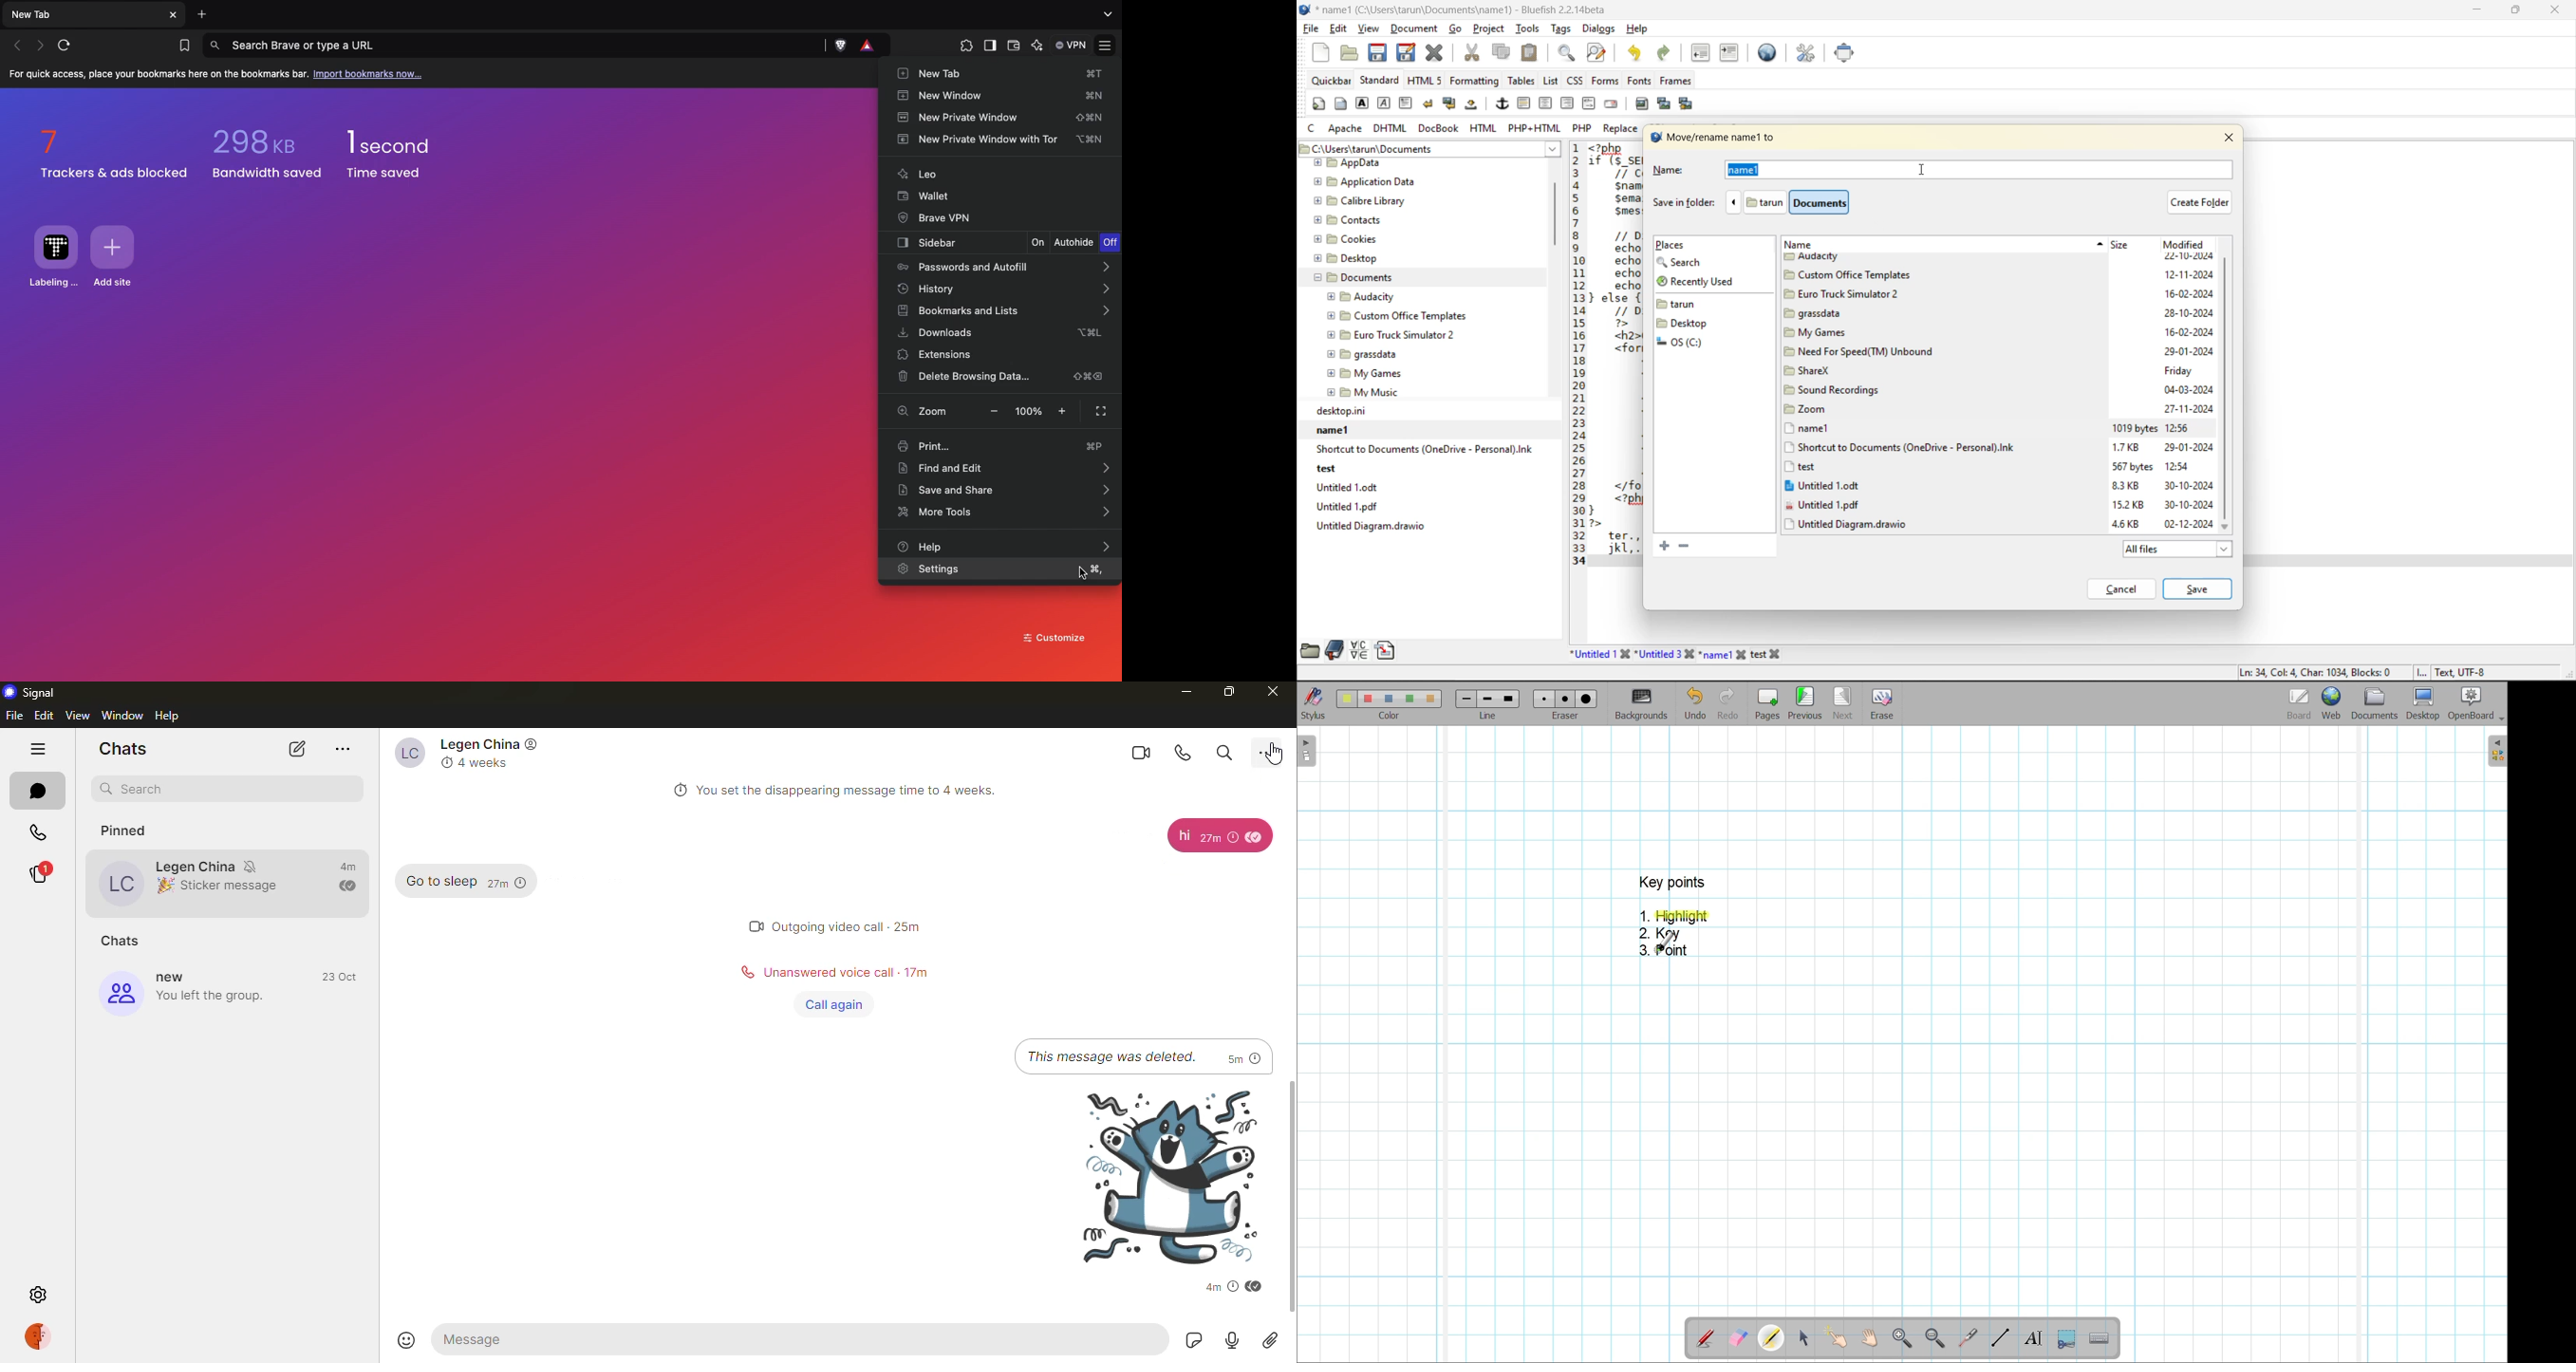 Image resolution: width=2576 pixels, height=1372 pixels. I want to click on places, so click(1679, 245).